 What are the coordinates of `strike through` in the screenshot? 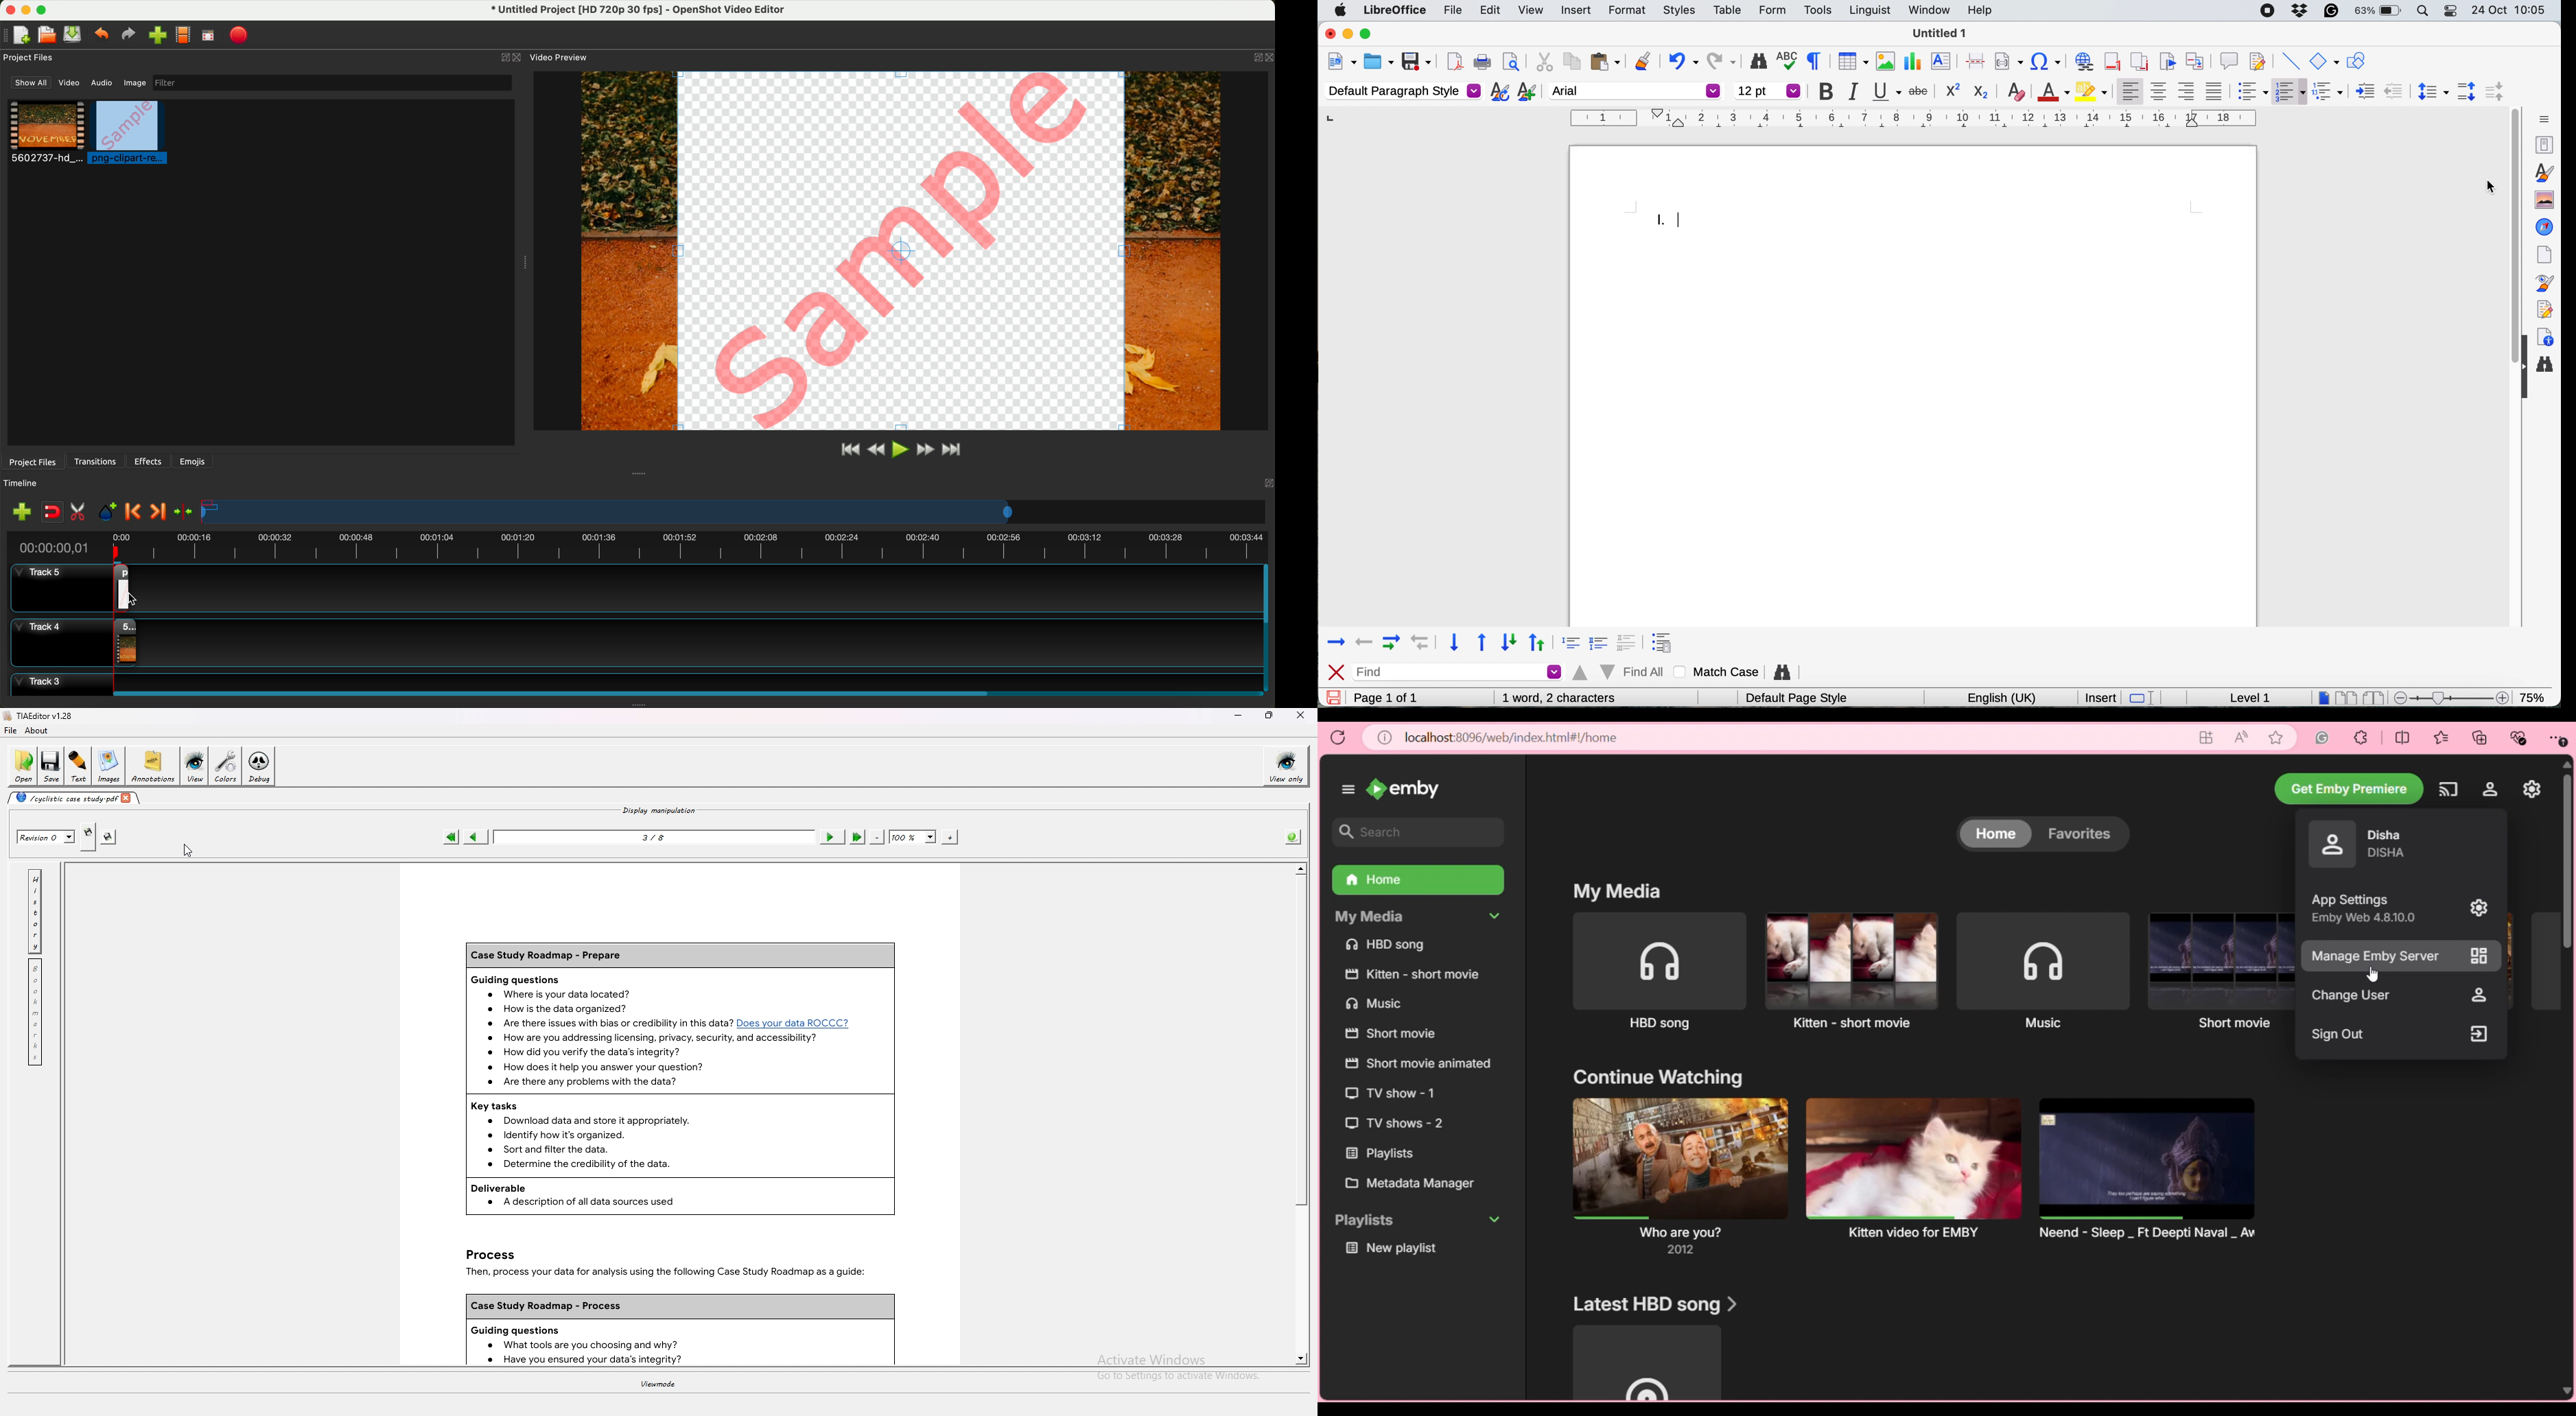 It's located at (1920, 89).